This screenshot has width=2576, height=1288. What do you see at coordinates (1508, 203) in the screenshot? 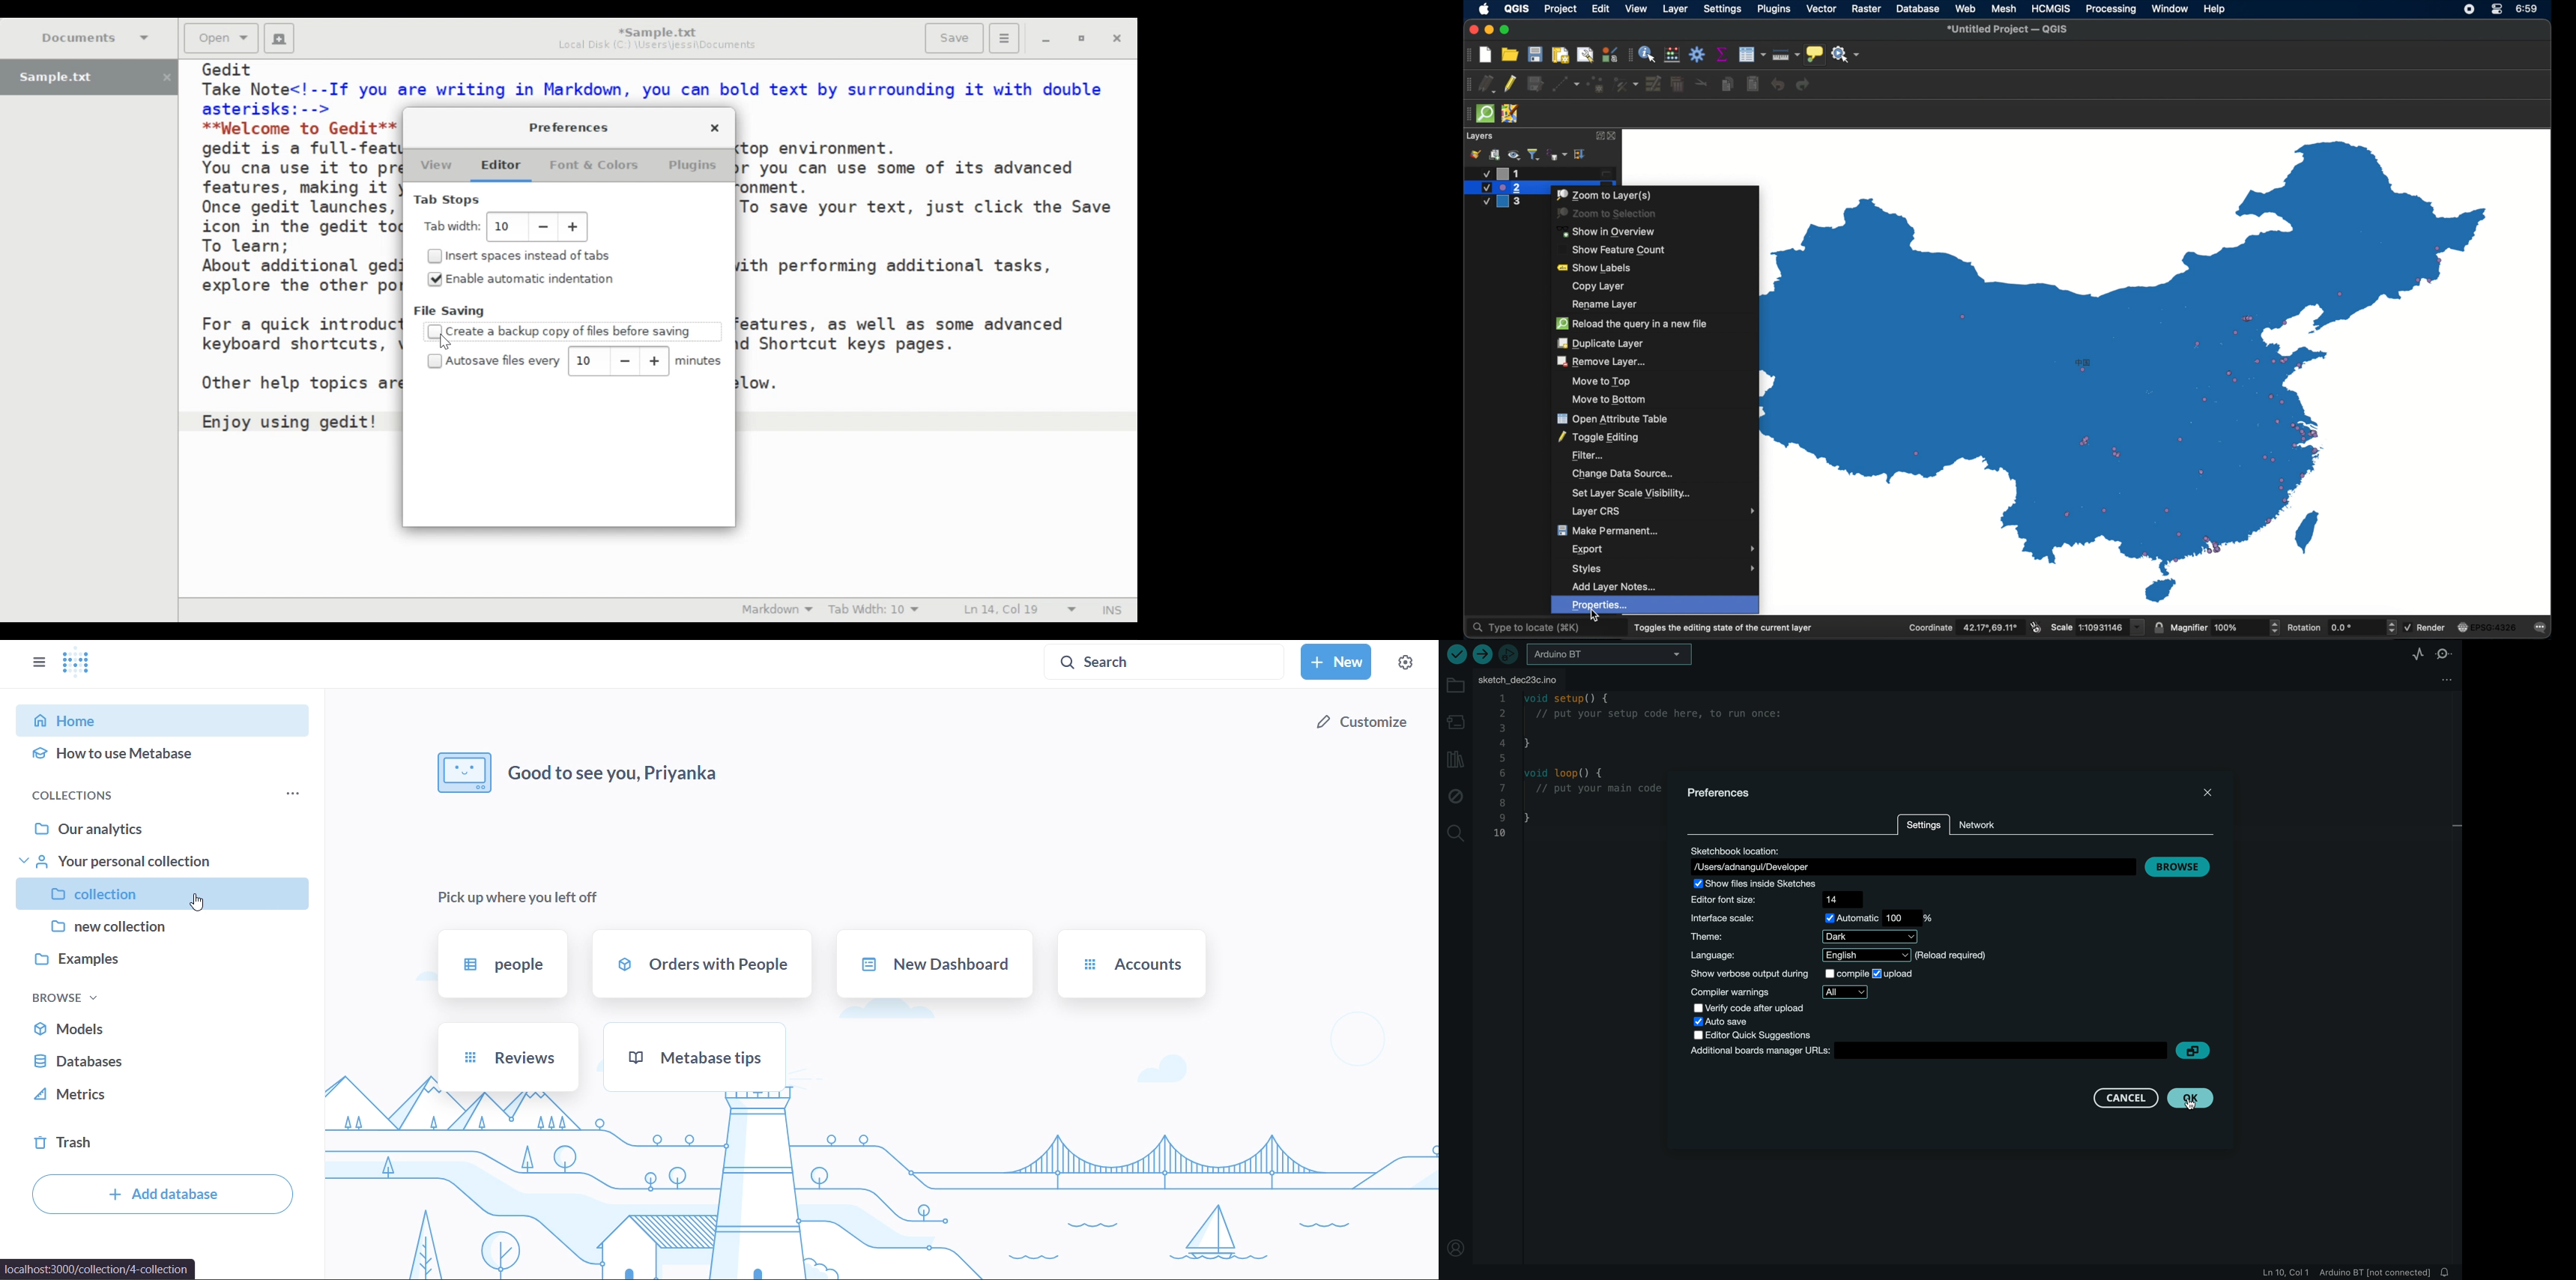
I see `layer  3` at bounding box center [1508, 203].